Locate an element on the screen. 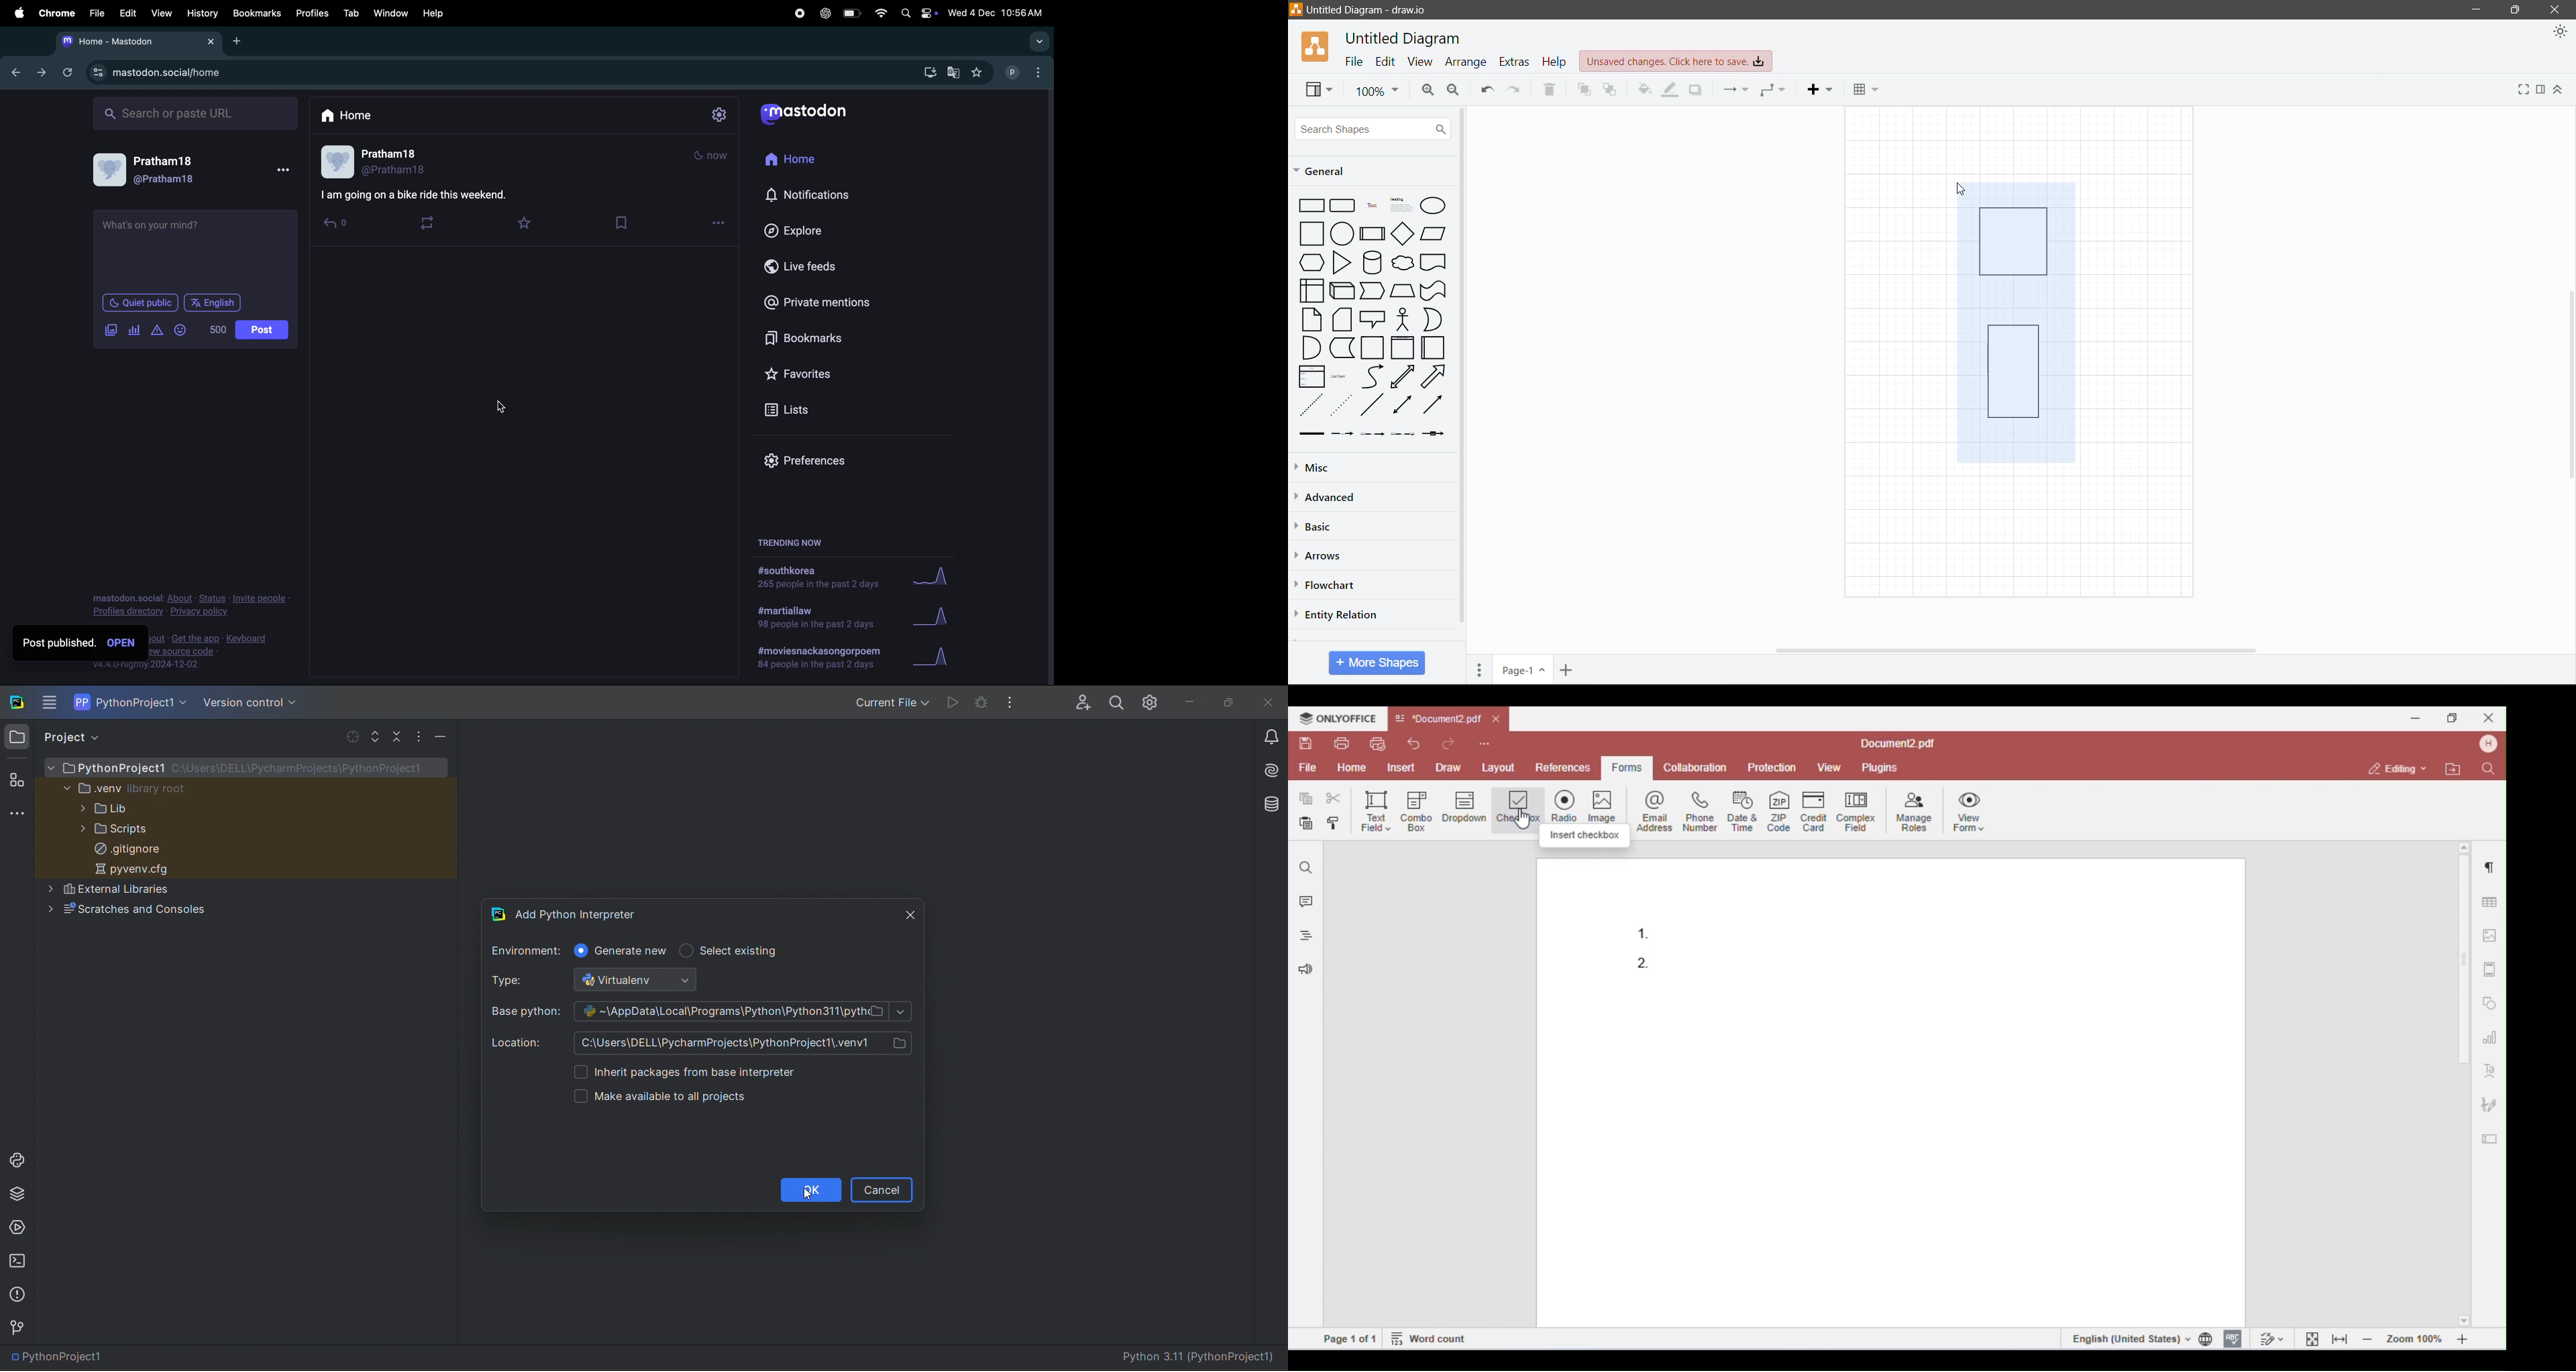 The width and height of the screenshot is (2576, 1372).  is located at coordinates (218, 660).